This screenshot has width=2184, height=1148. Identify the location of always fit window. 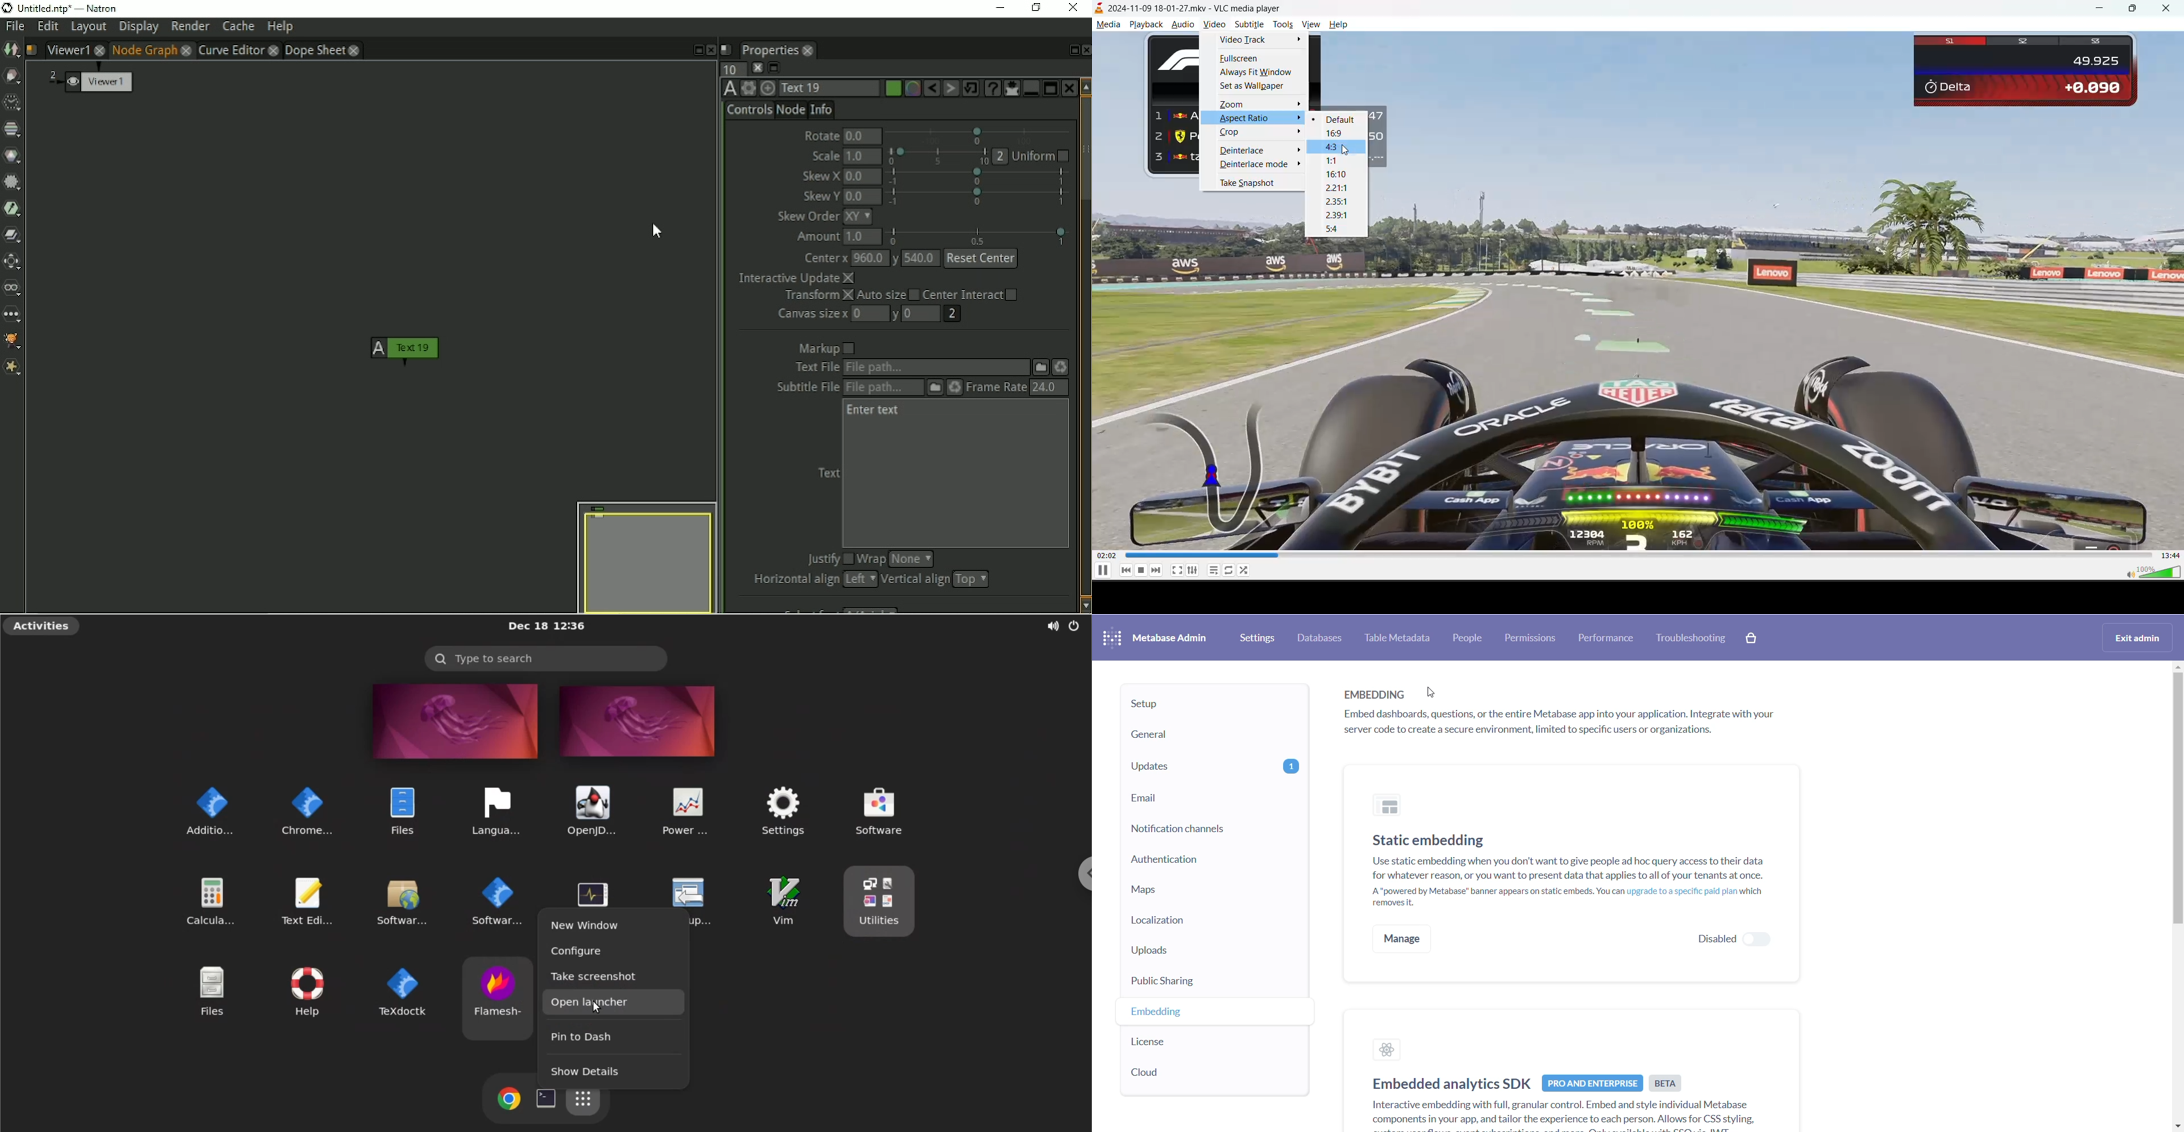
(1259, 73).